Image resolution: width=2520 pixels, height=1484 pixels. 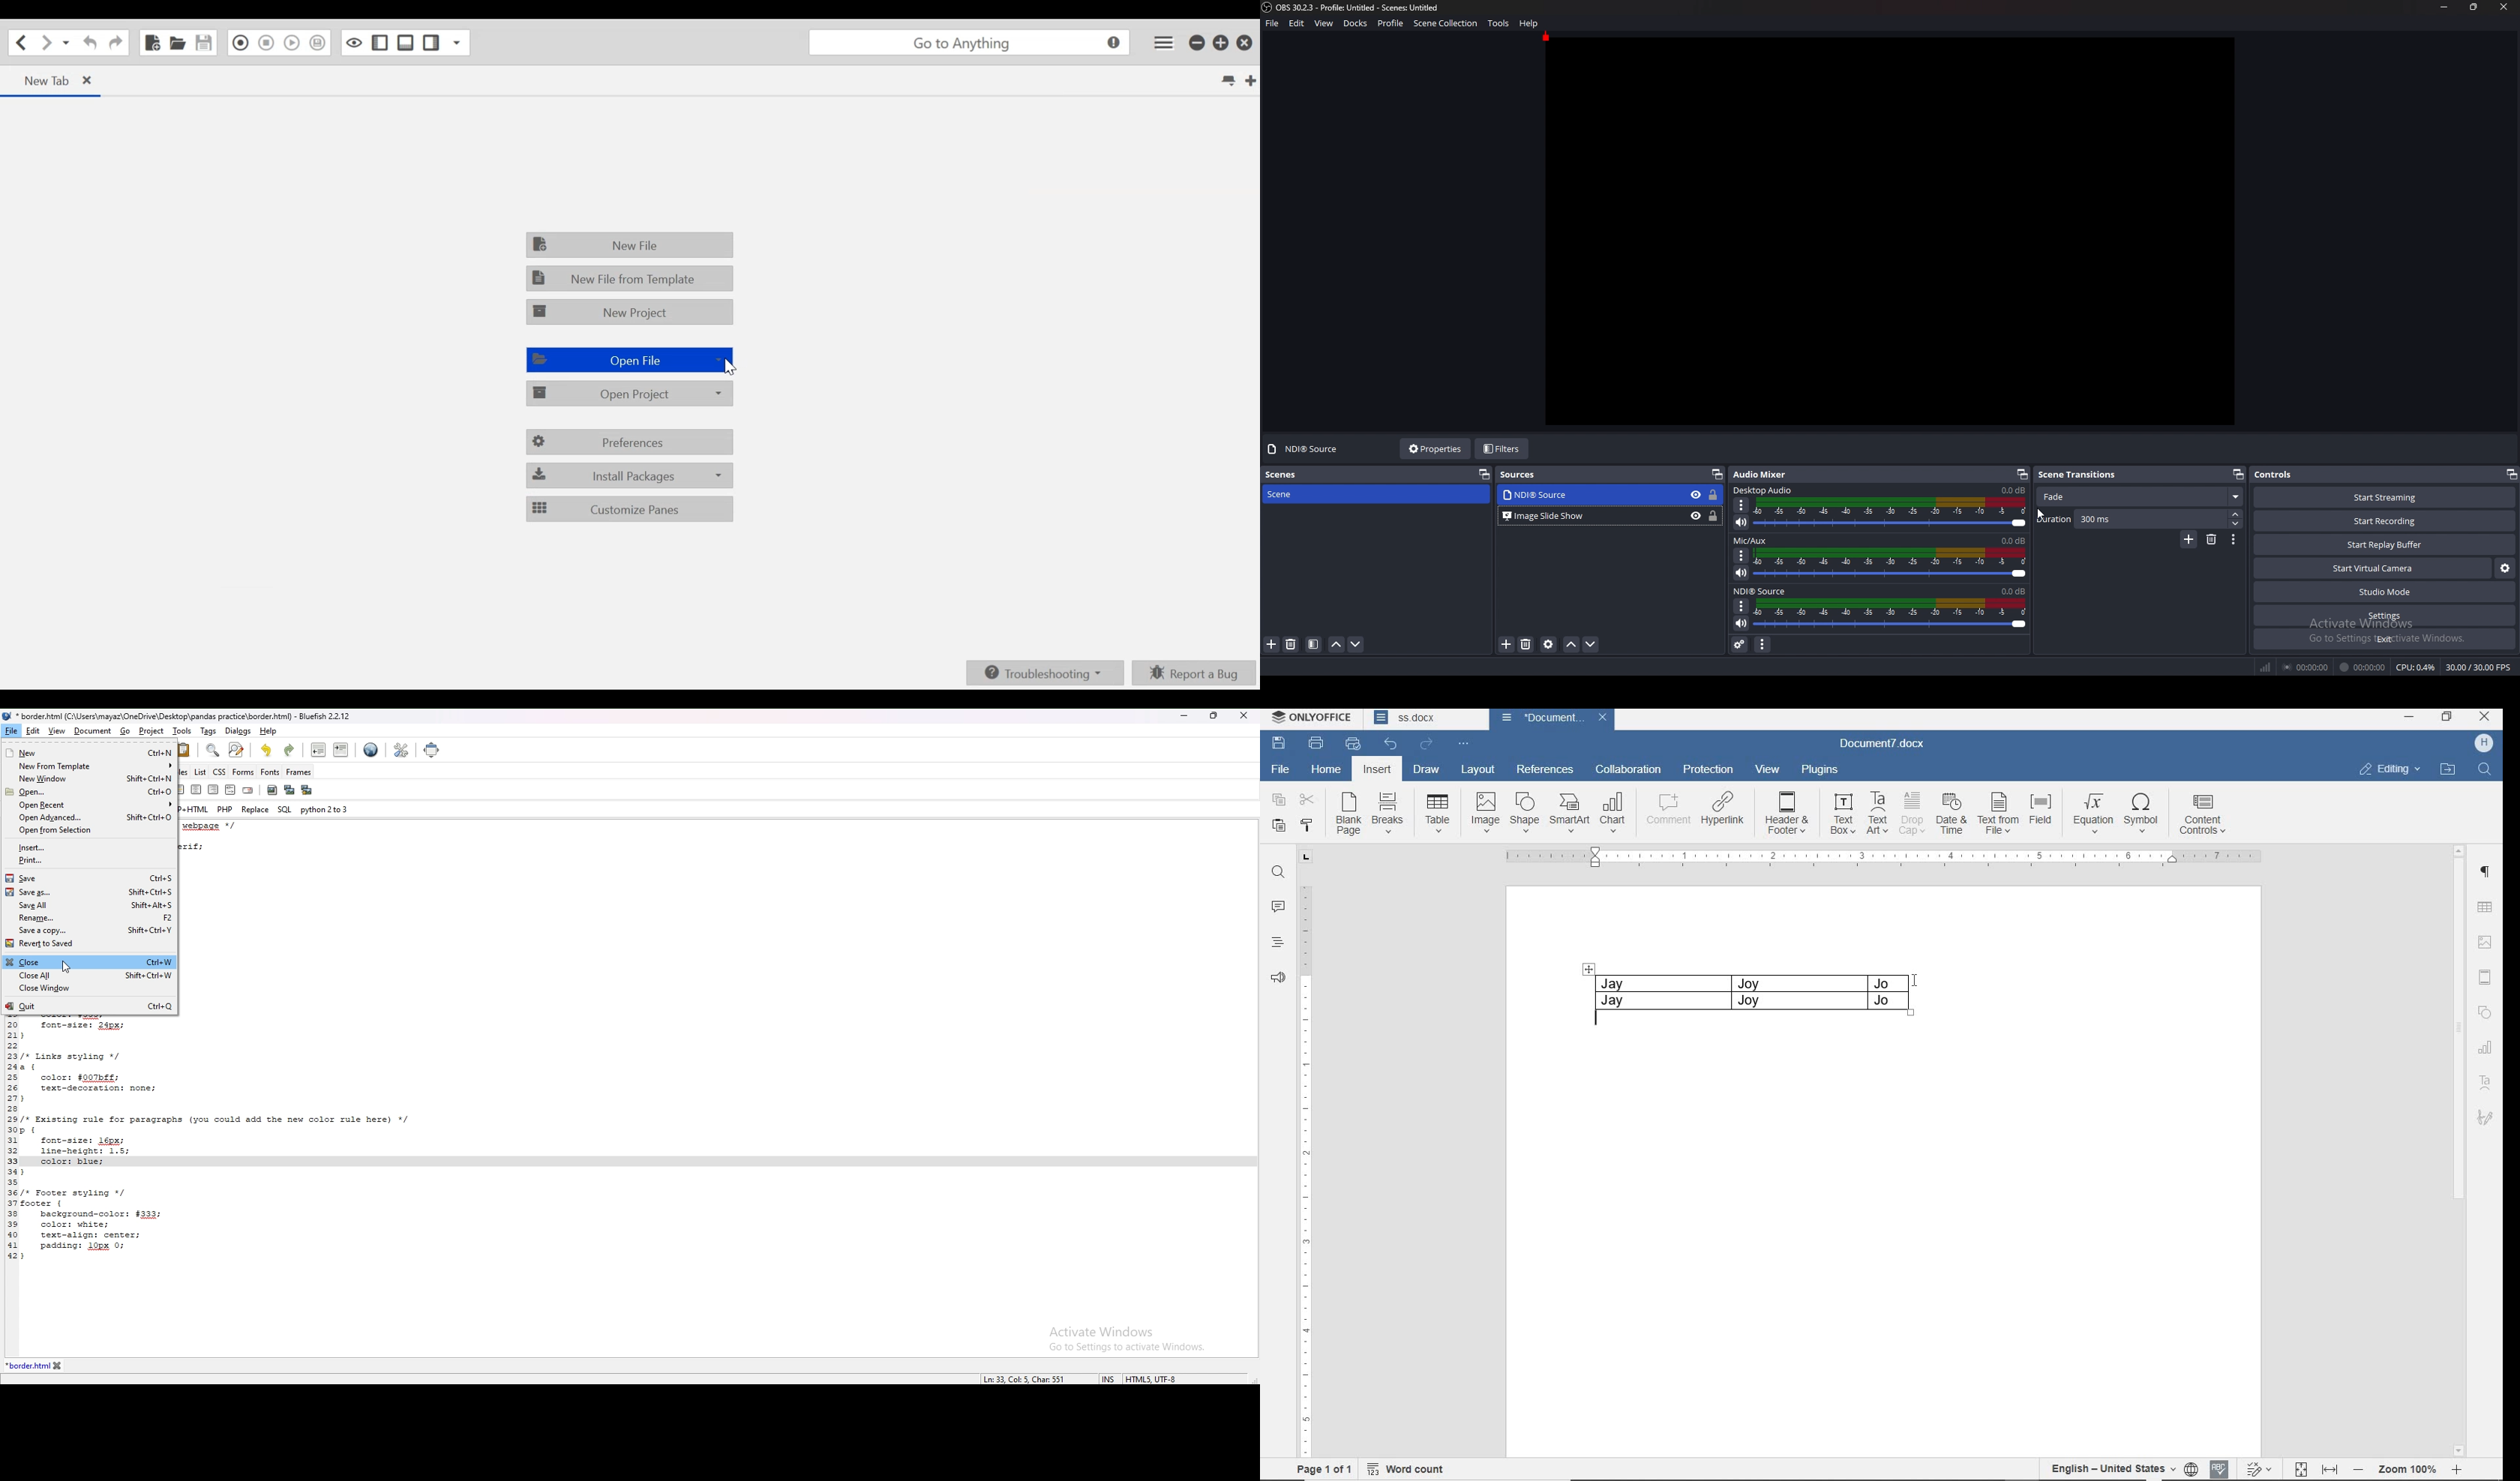 What do you see at coordinates (430, 750) in the screenshot?
I see `full screen` at bounding box center [430, 750].